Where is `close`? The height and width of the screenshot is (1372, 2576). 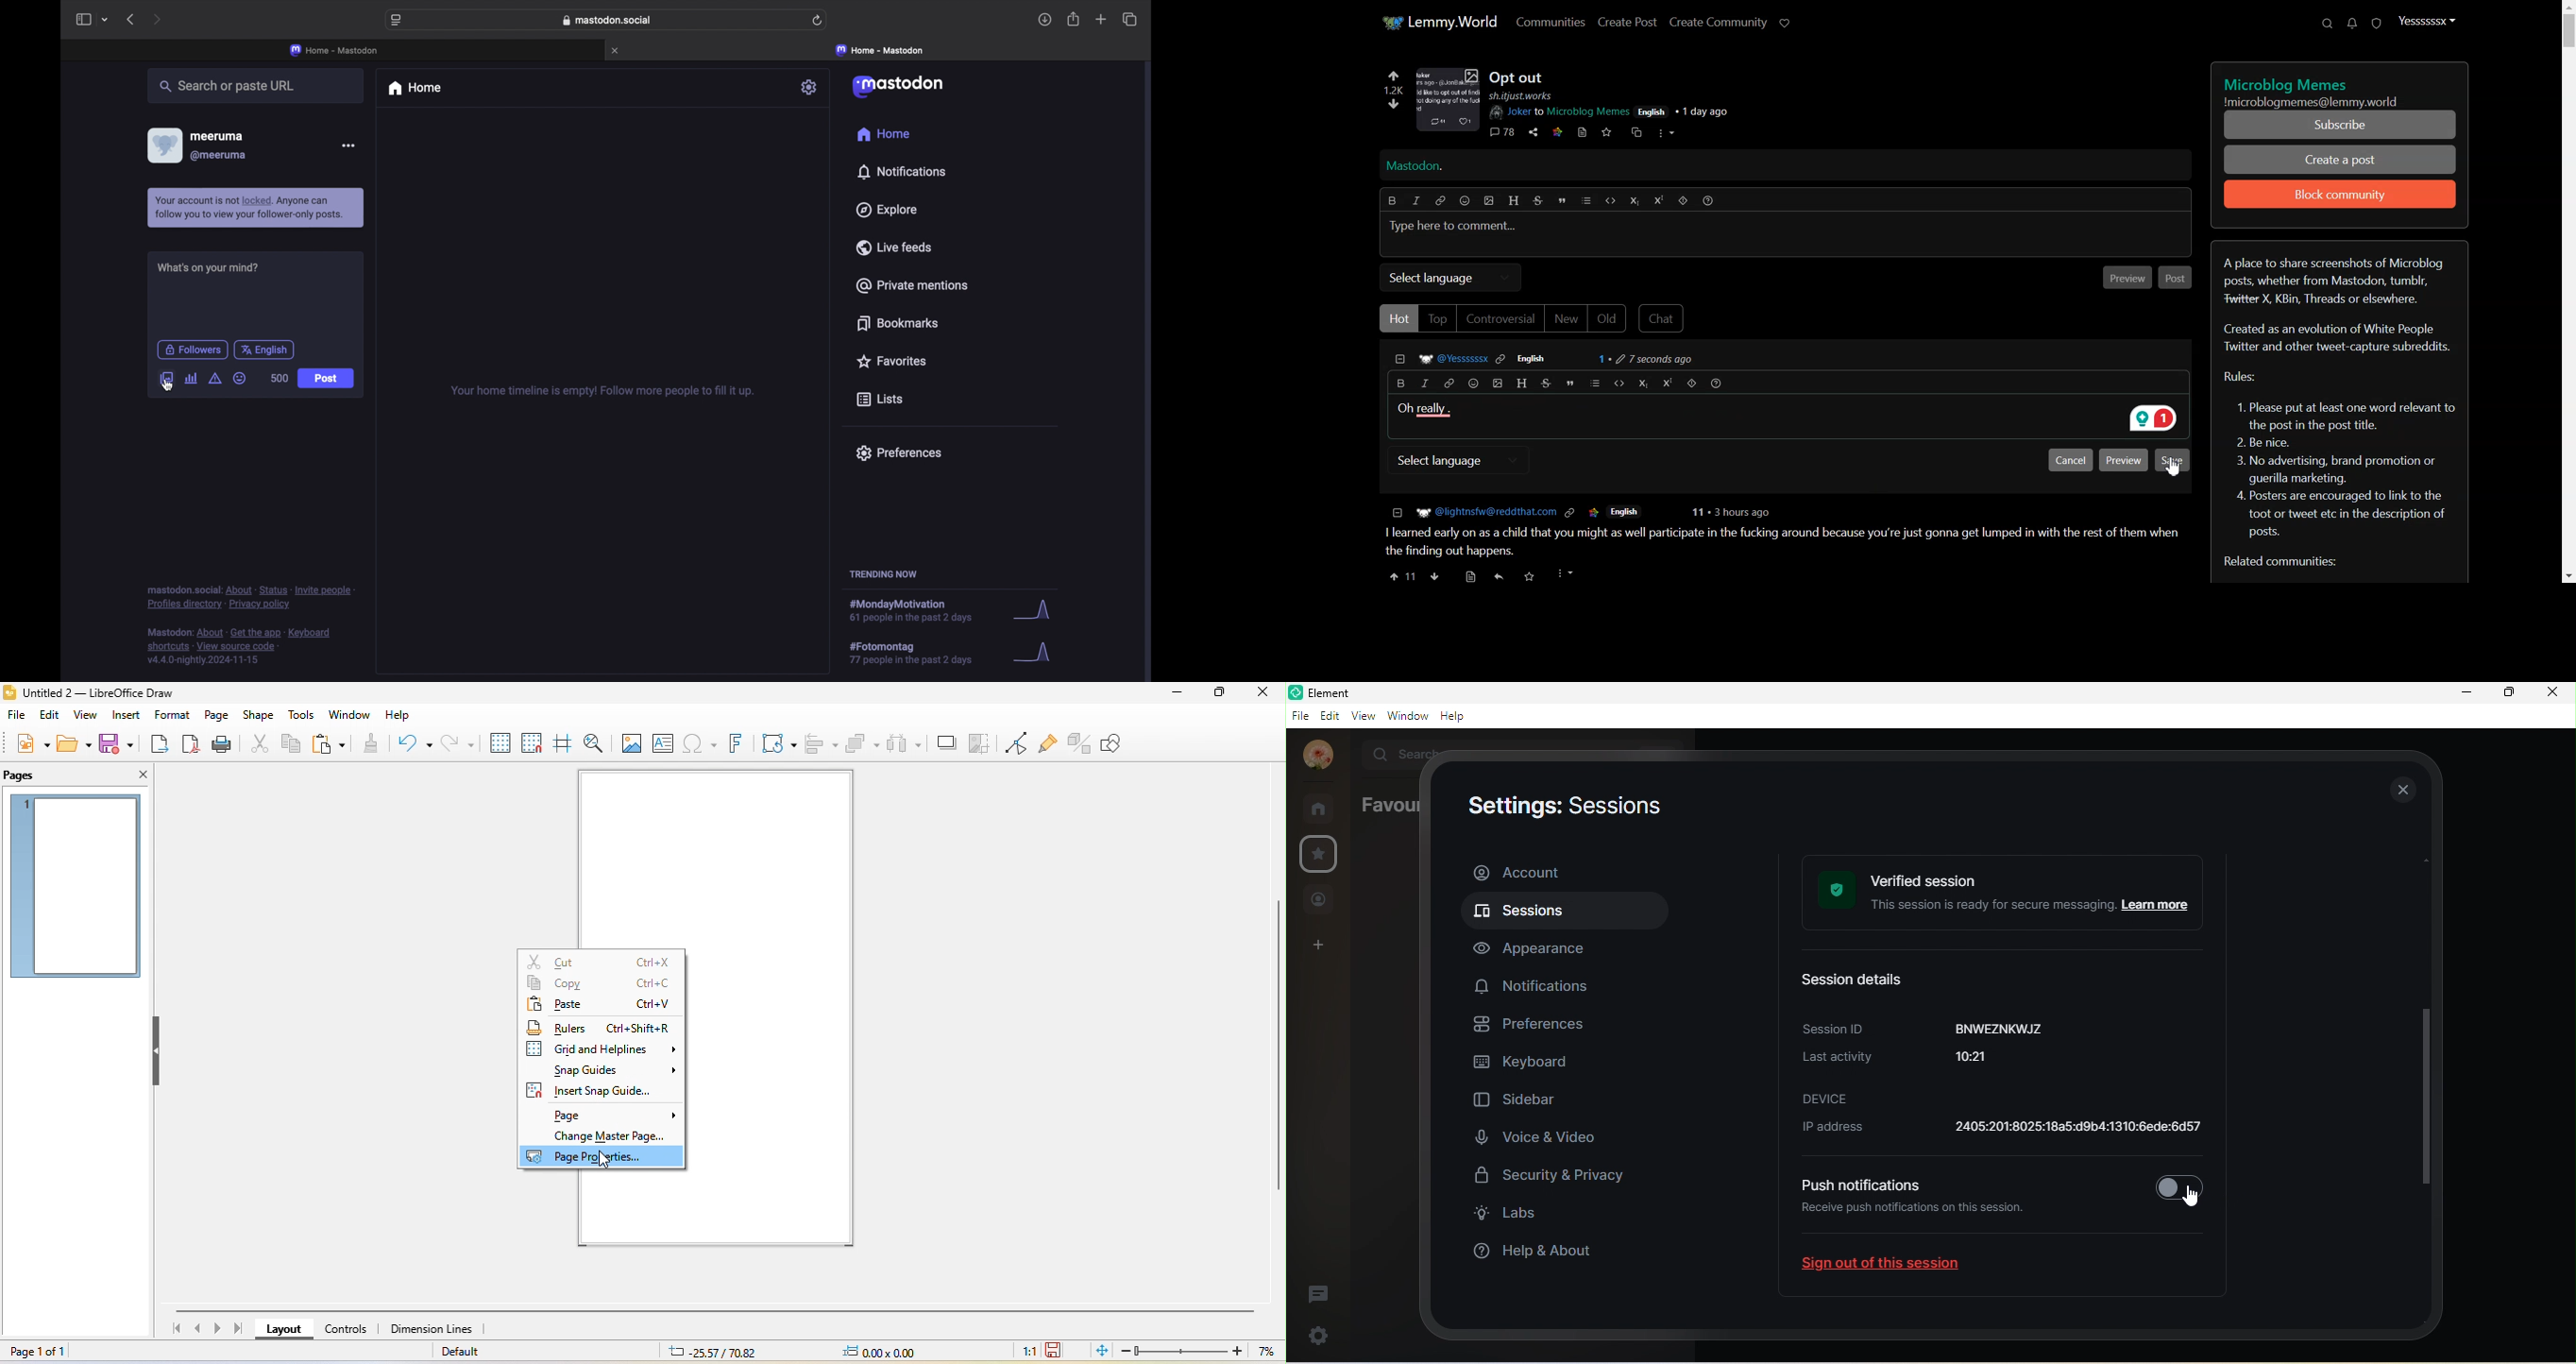 close is located at coordinates (2551, 692).